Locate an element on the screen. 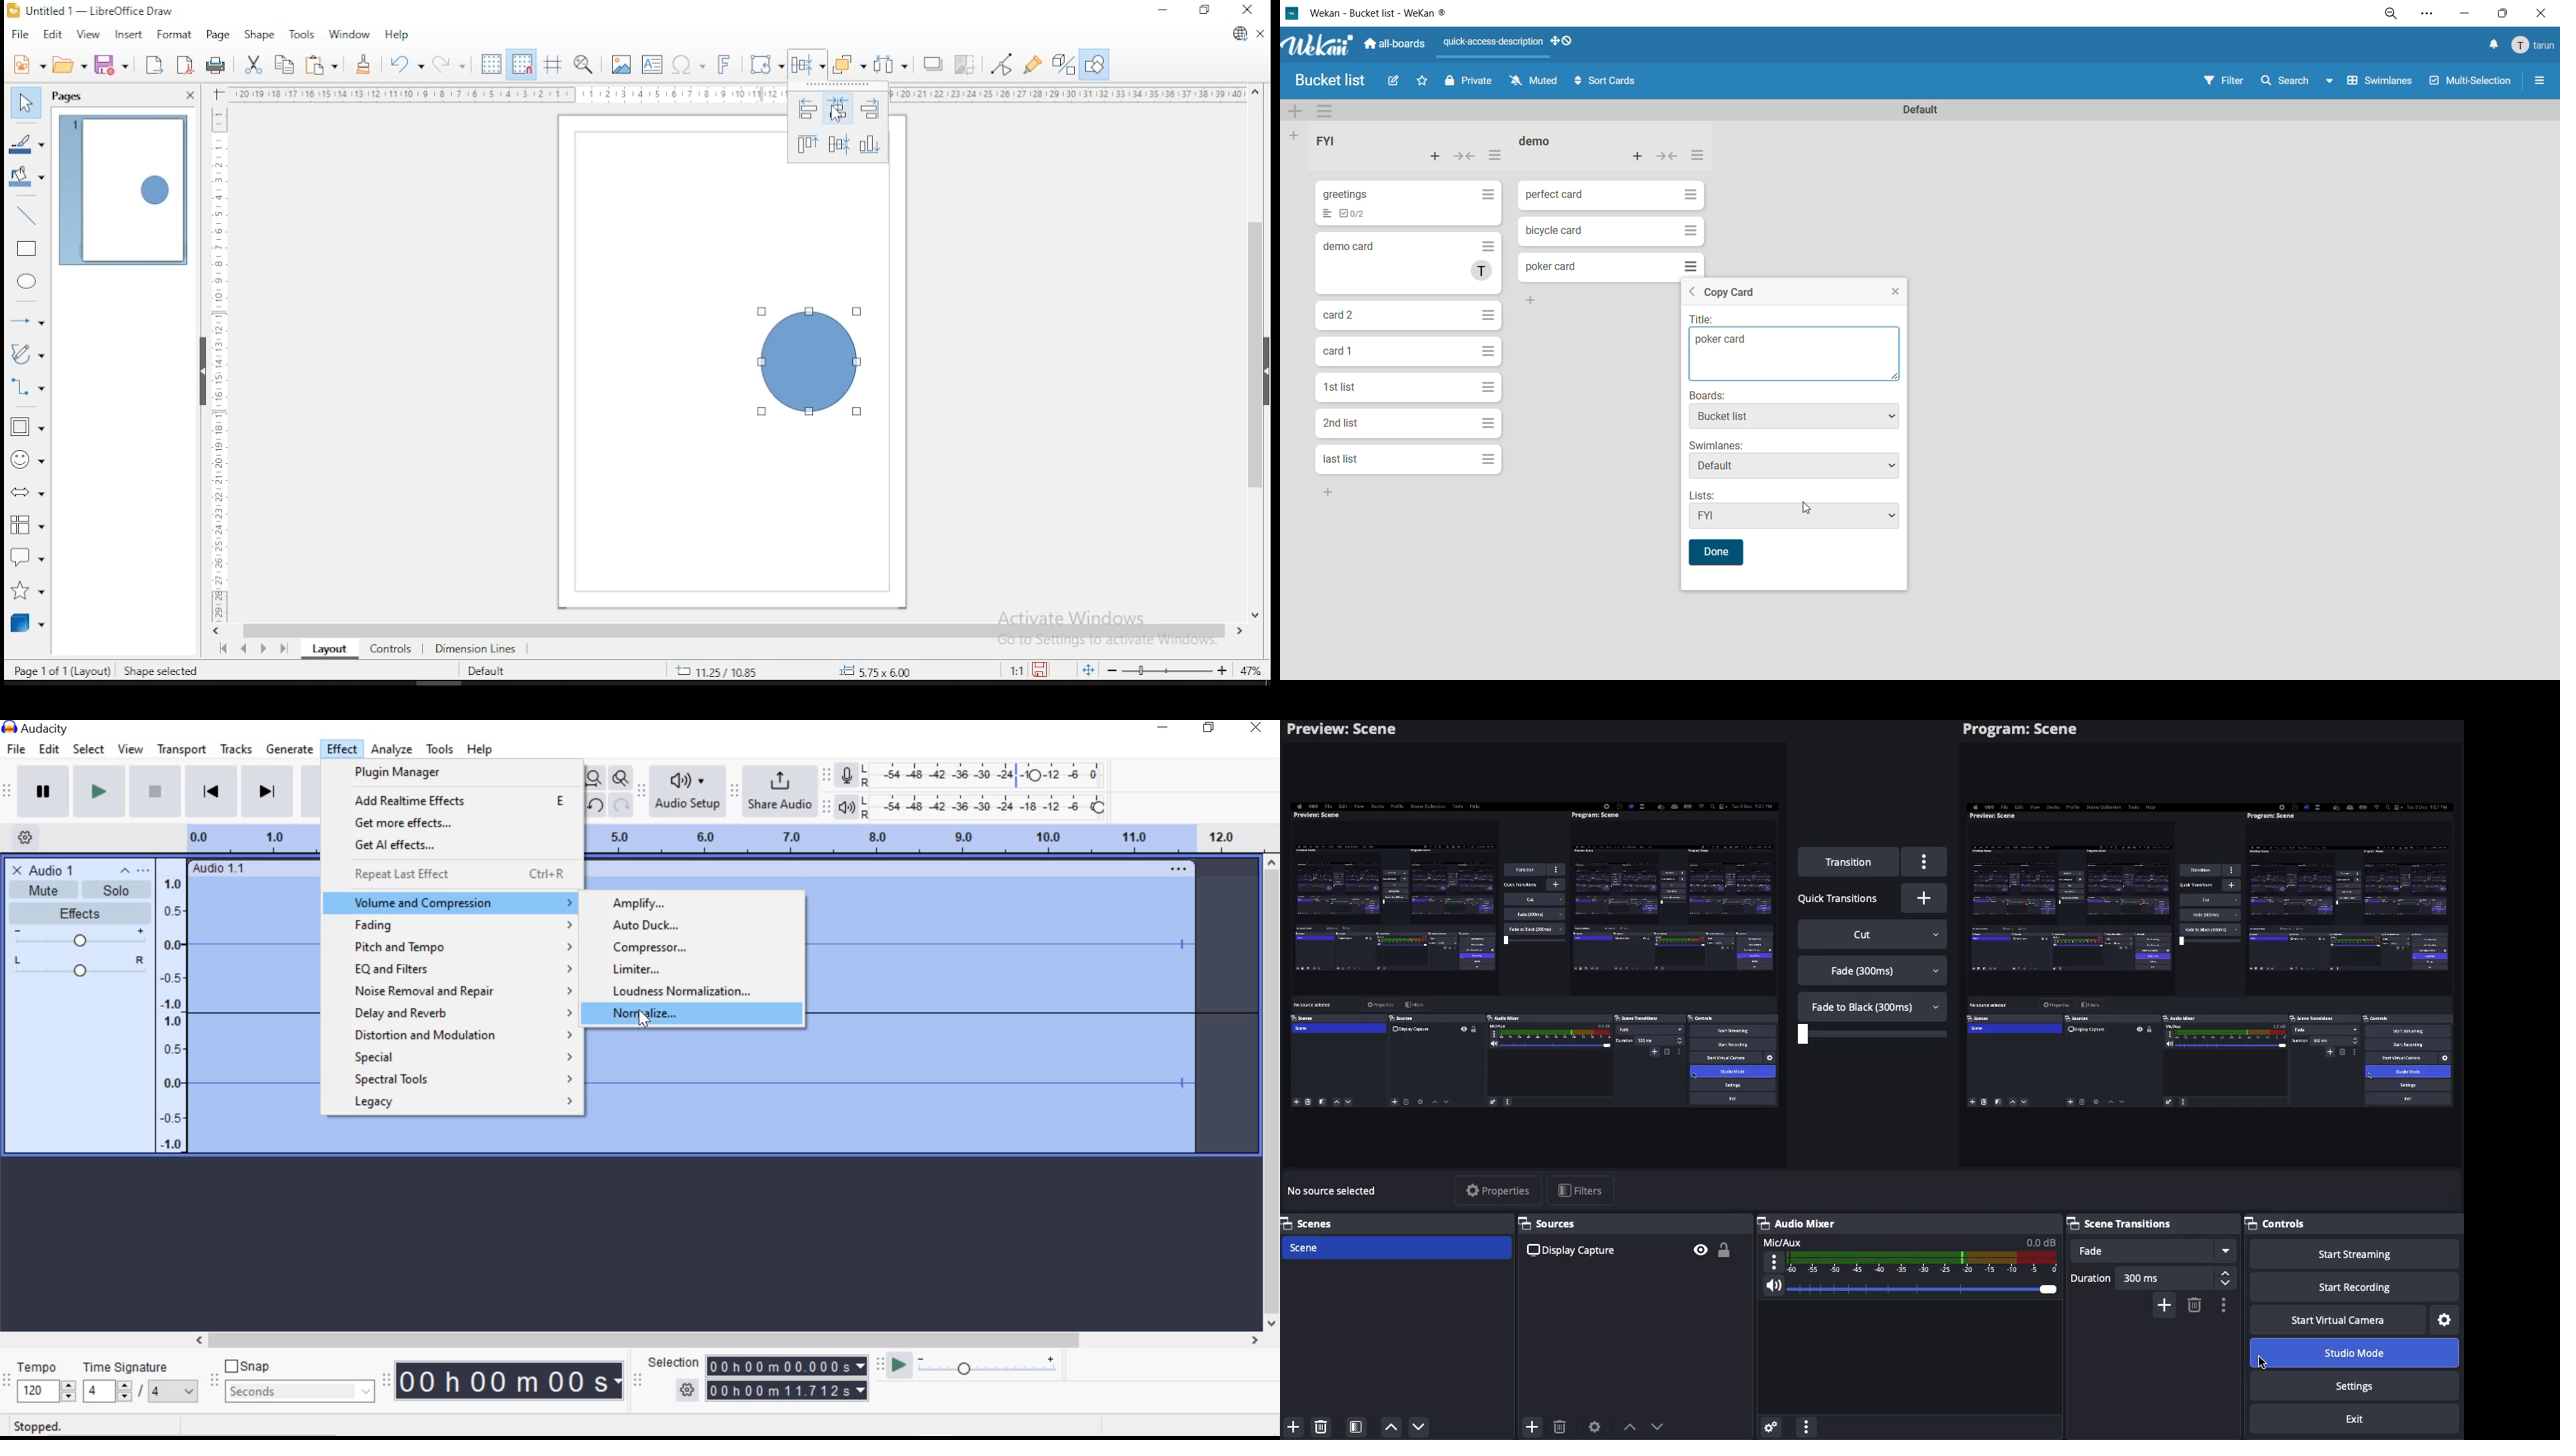  Share audio toolbar is located at coordinates (733, 791).